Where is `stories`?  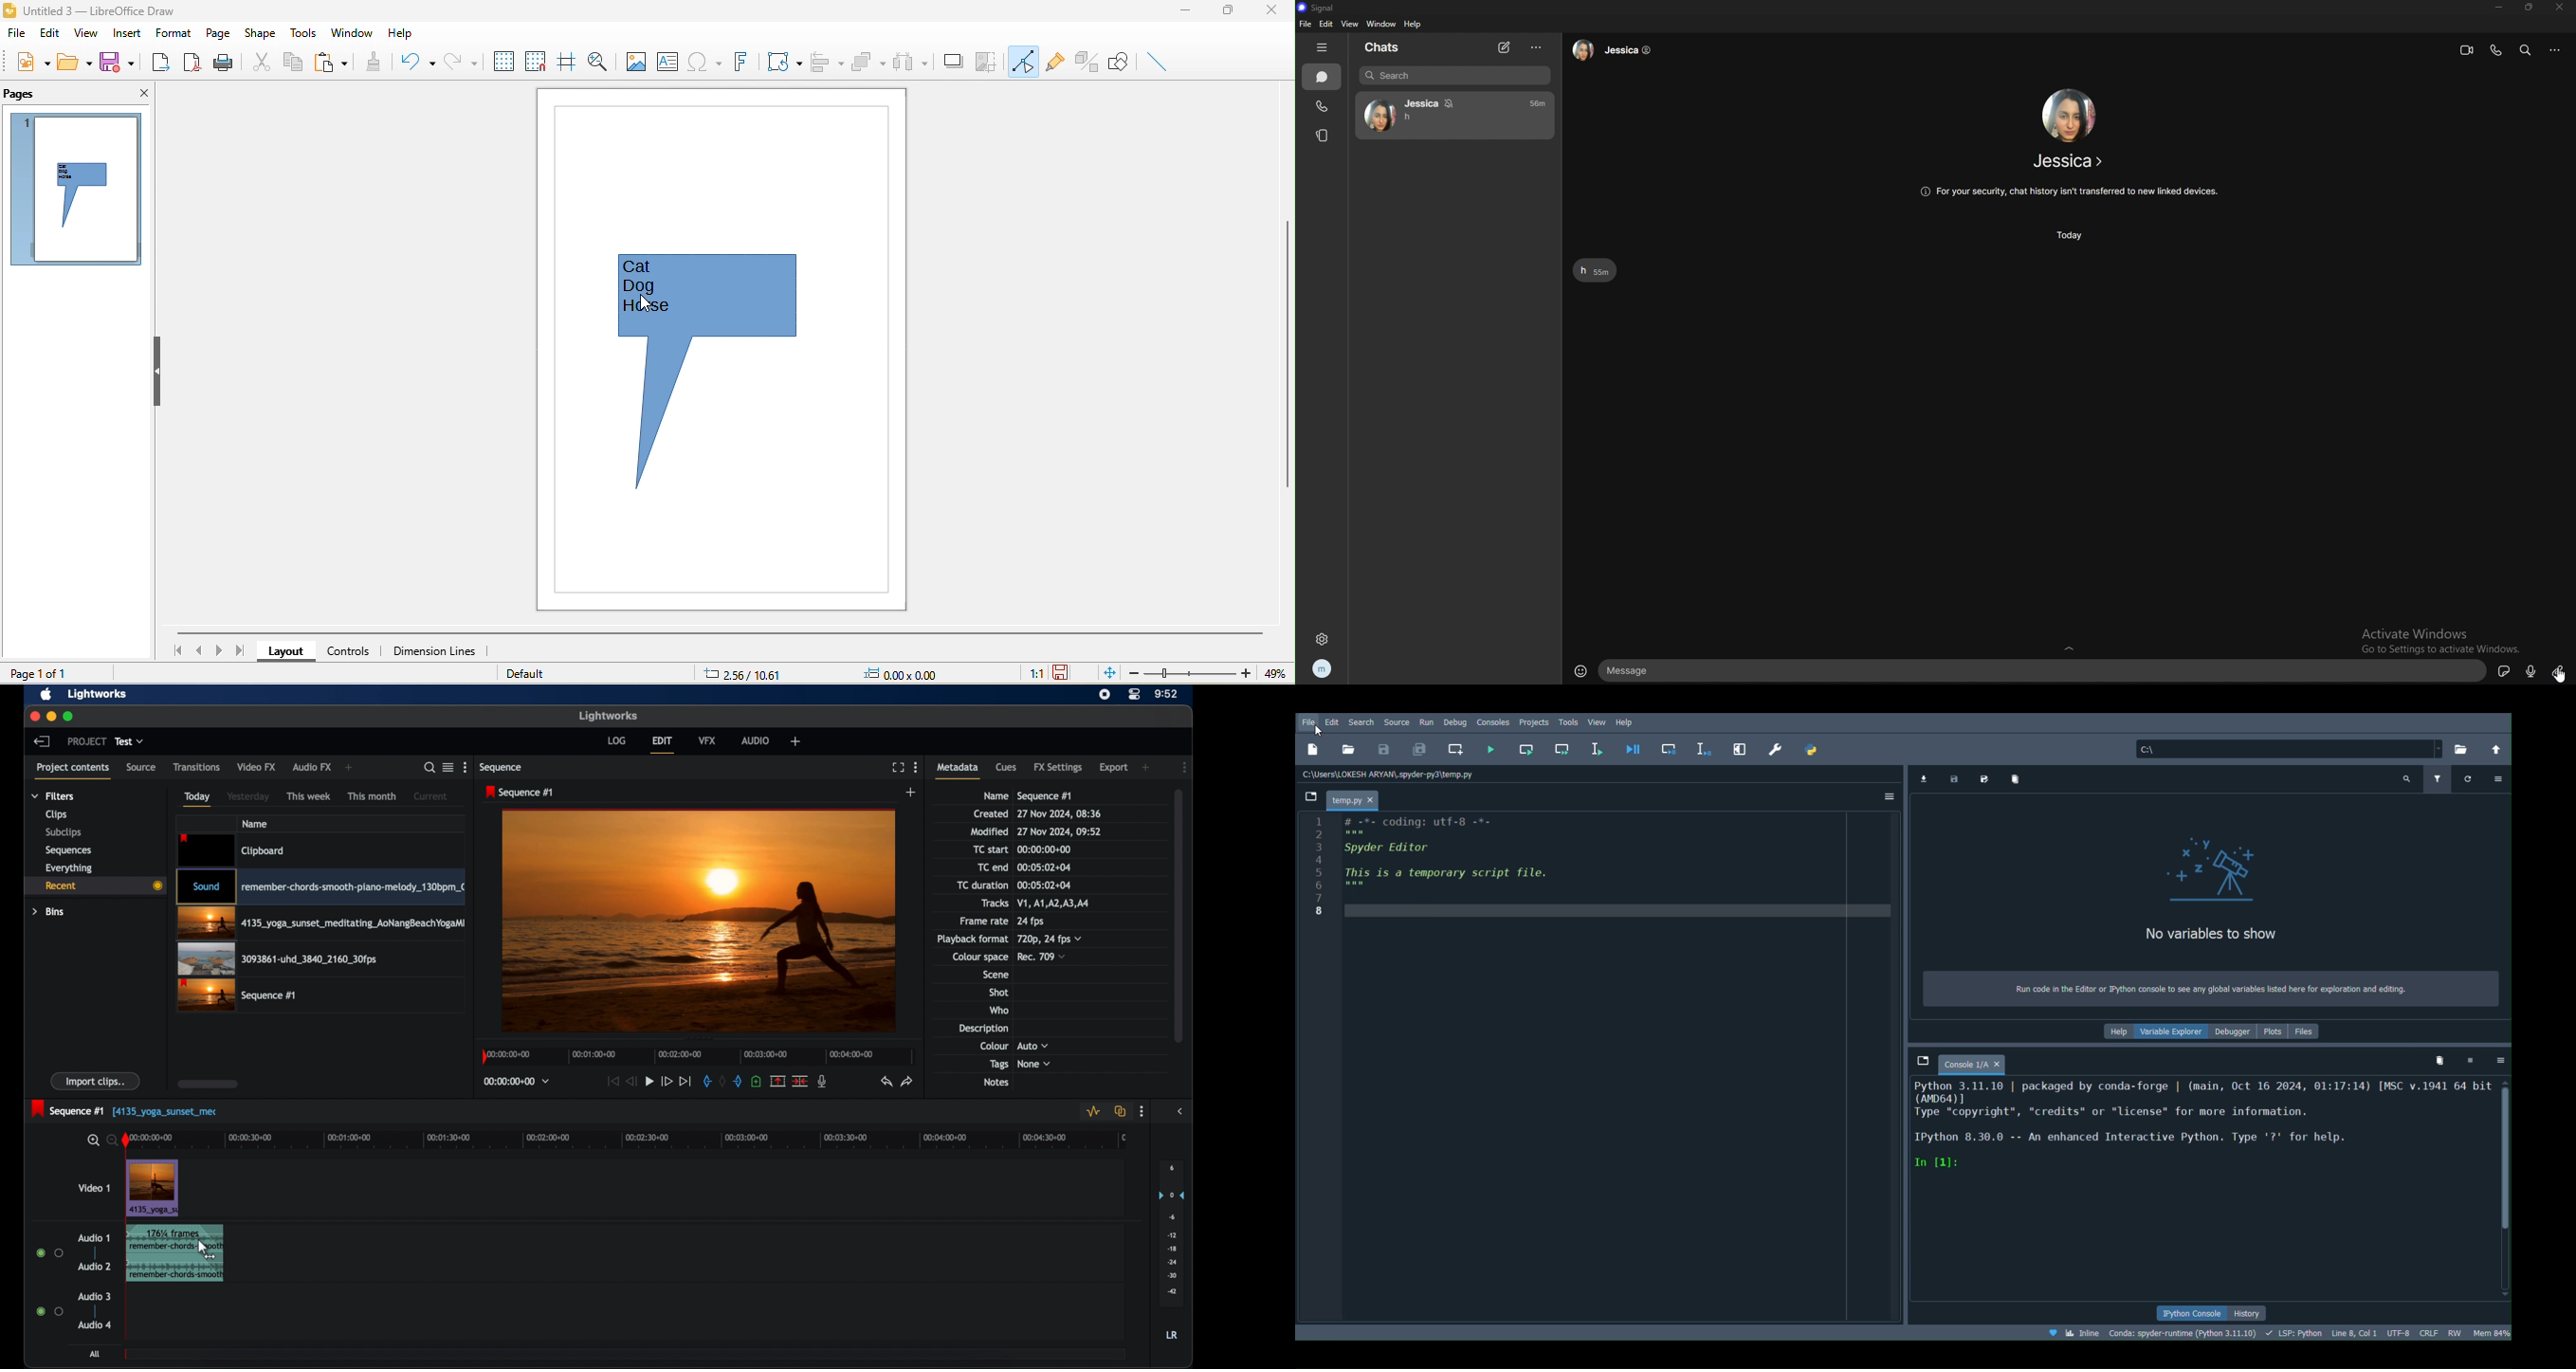
stories is located at coordinates (1322, 135).